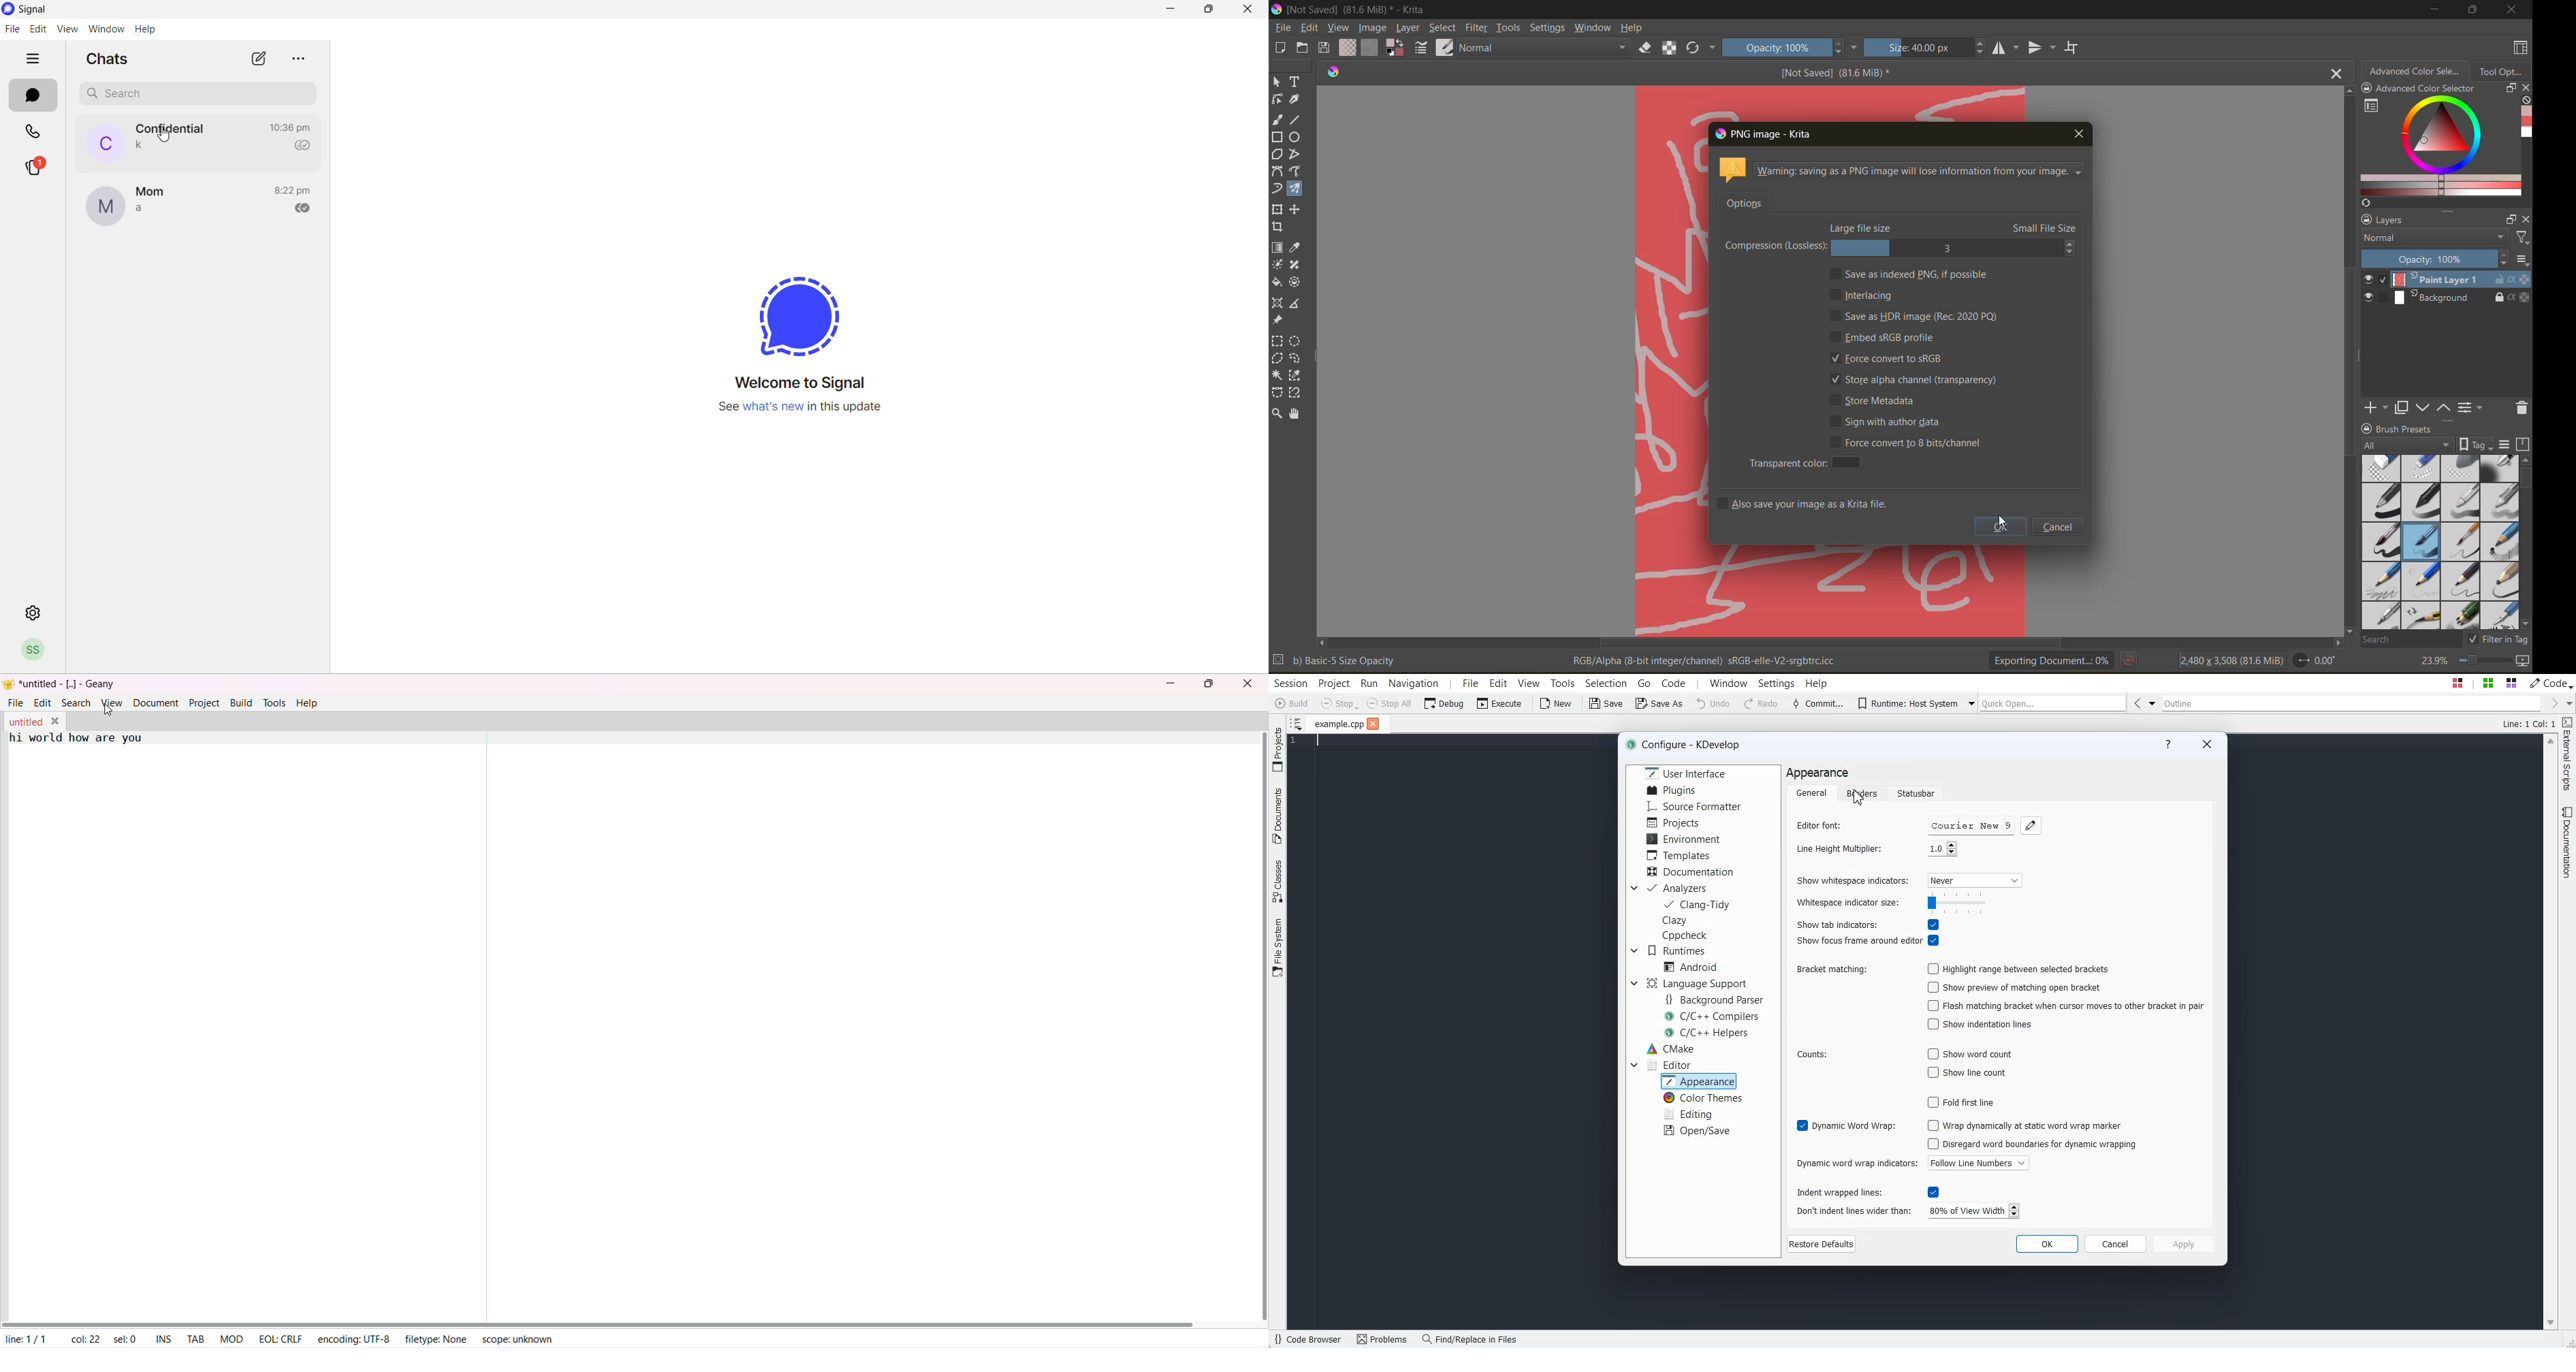 Image resolution: width=2576 pixels, height=1372 pixels. What do you see at coordinates (2003, 47) in the screenshot?
I see `flip horizontally` at bounding box center [2003, 47].